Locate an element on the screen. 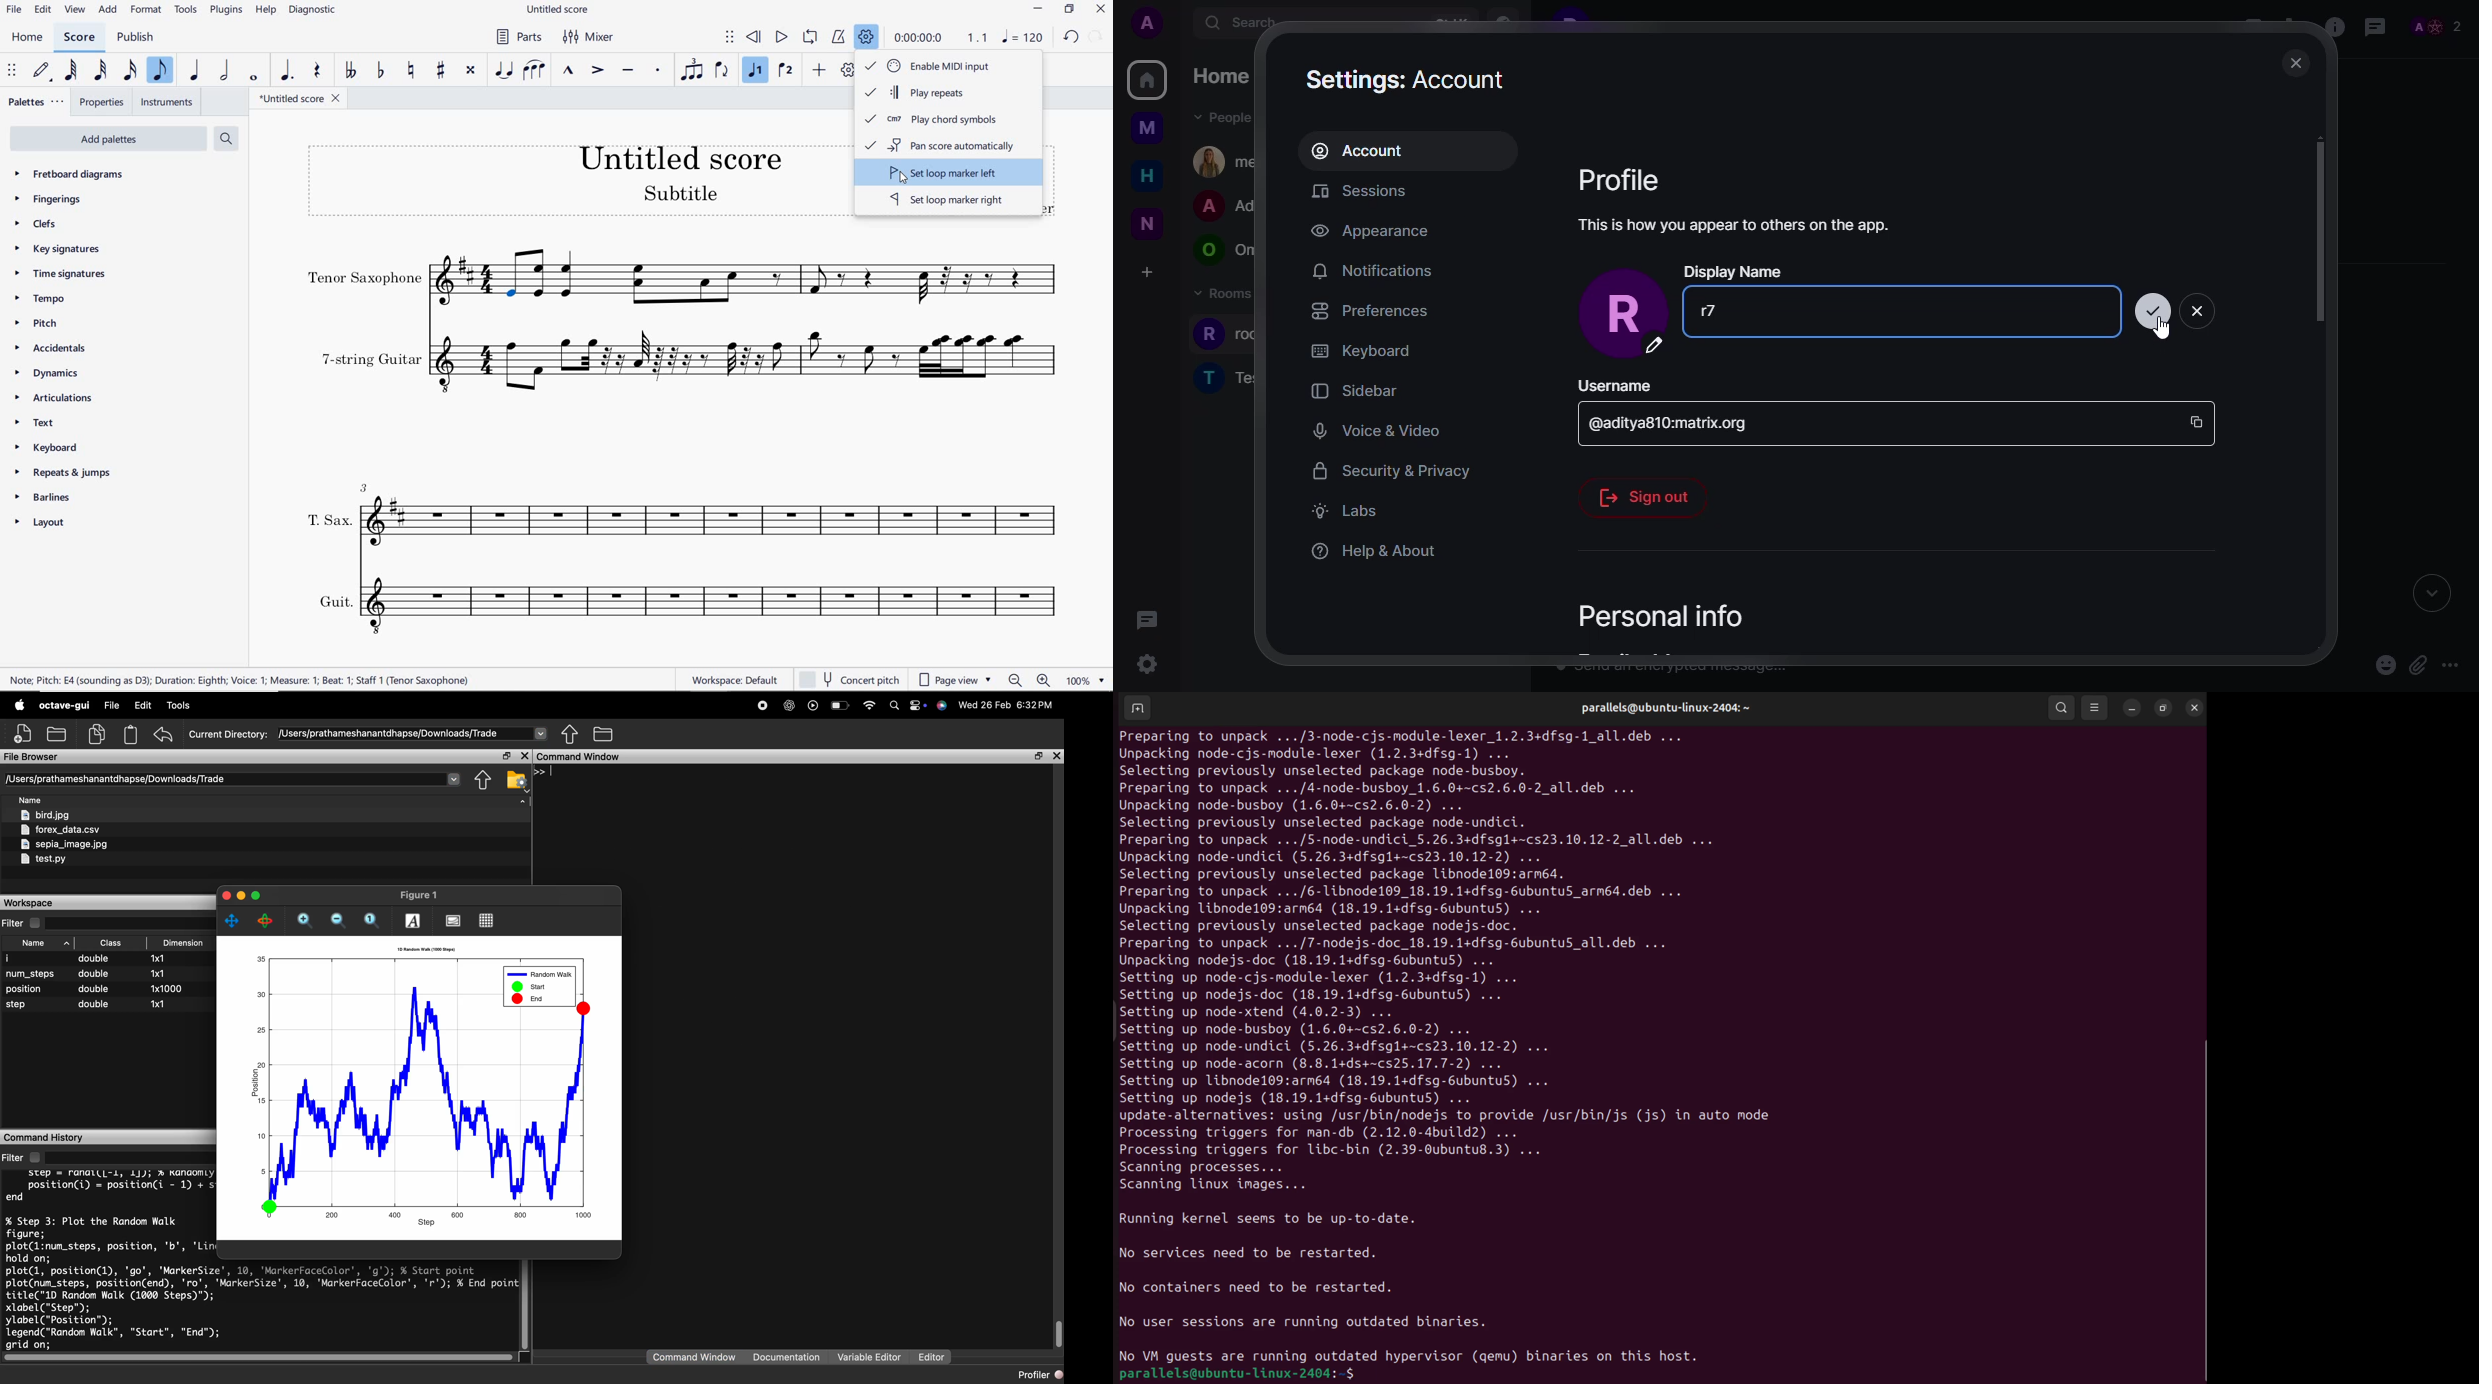 Image resolution: width=2492 pixels, height=1400 pixels. security is located at coordinates (1395, 469).